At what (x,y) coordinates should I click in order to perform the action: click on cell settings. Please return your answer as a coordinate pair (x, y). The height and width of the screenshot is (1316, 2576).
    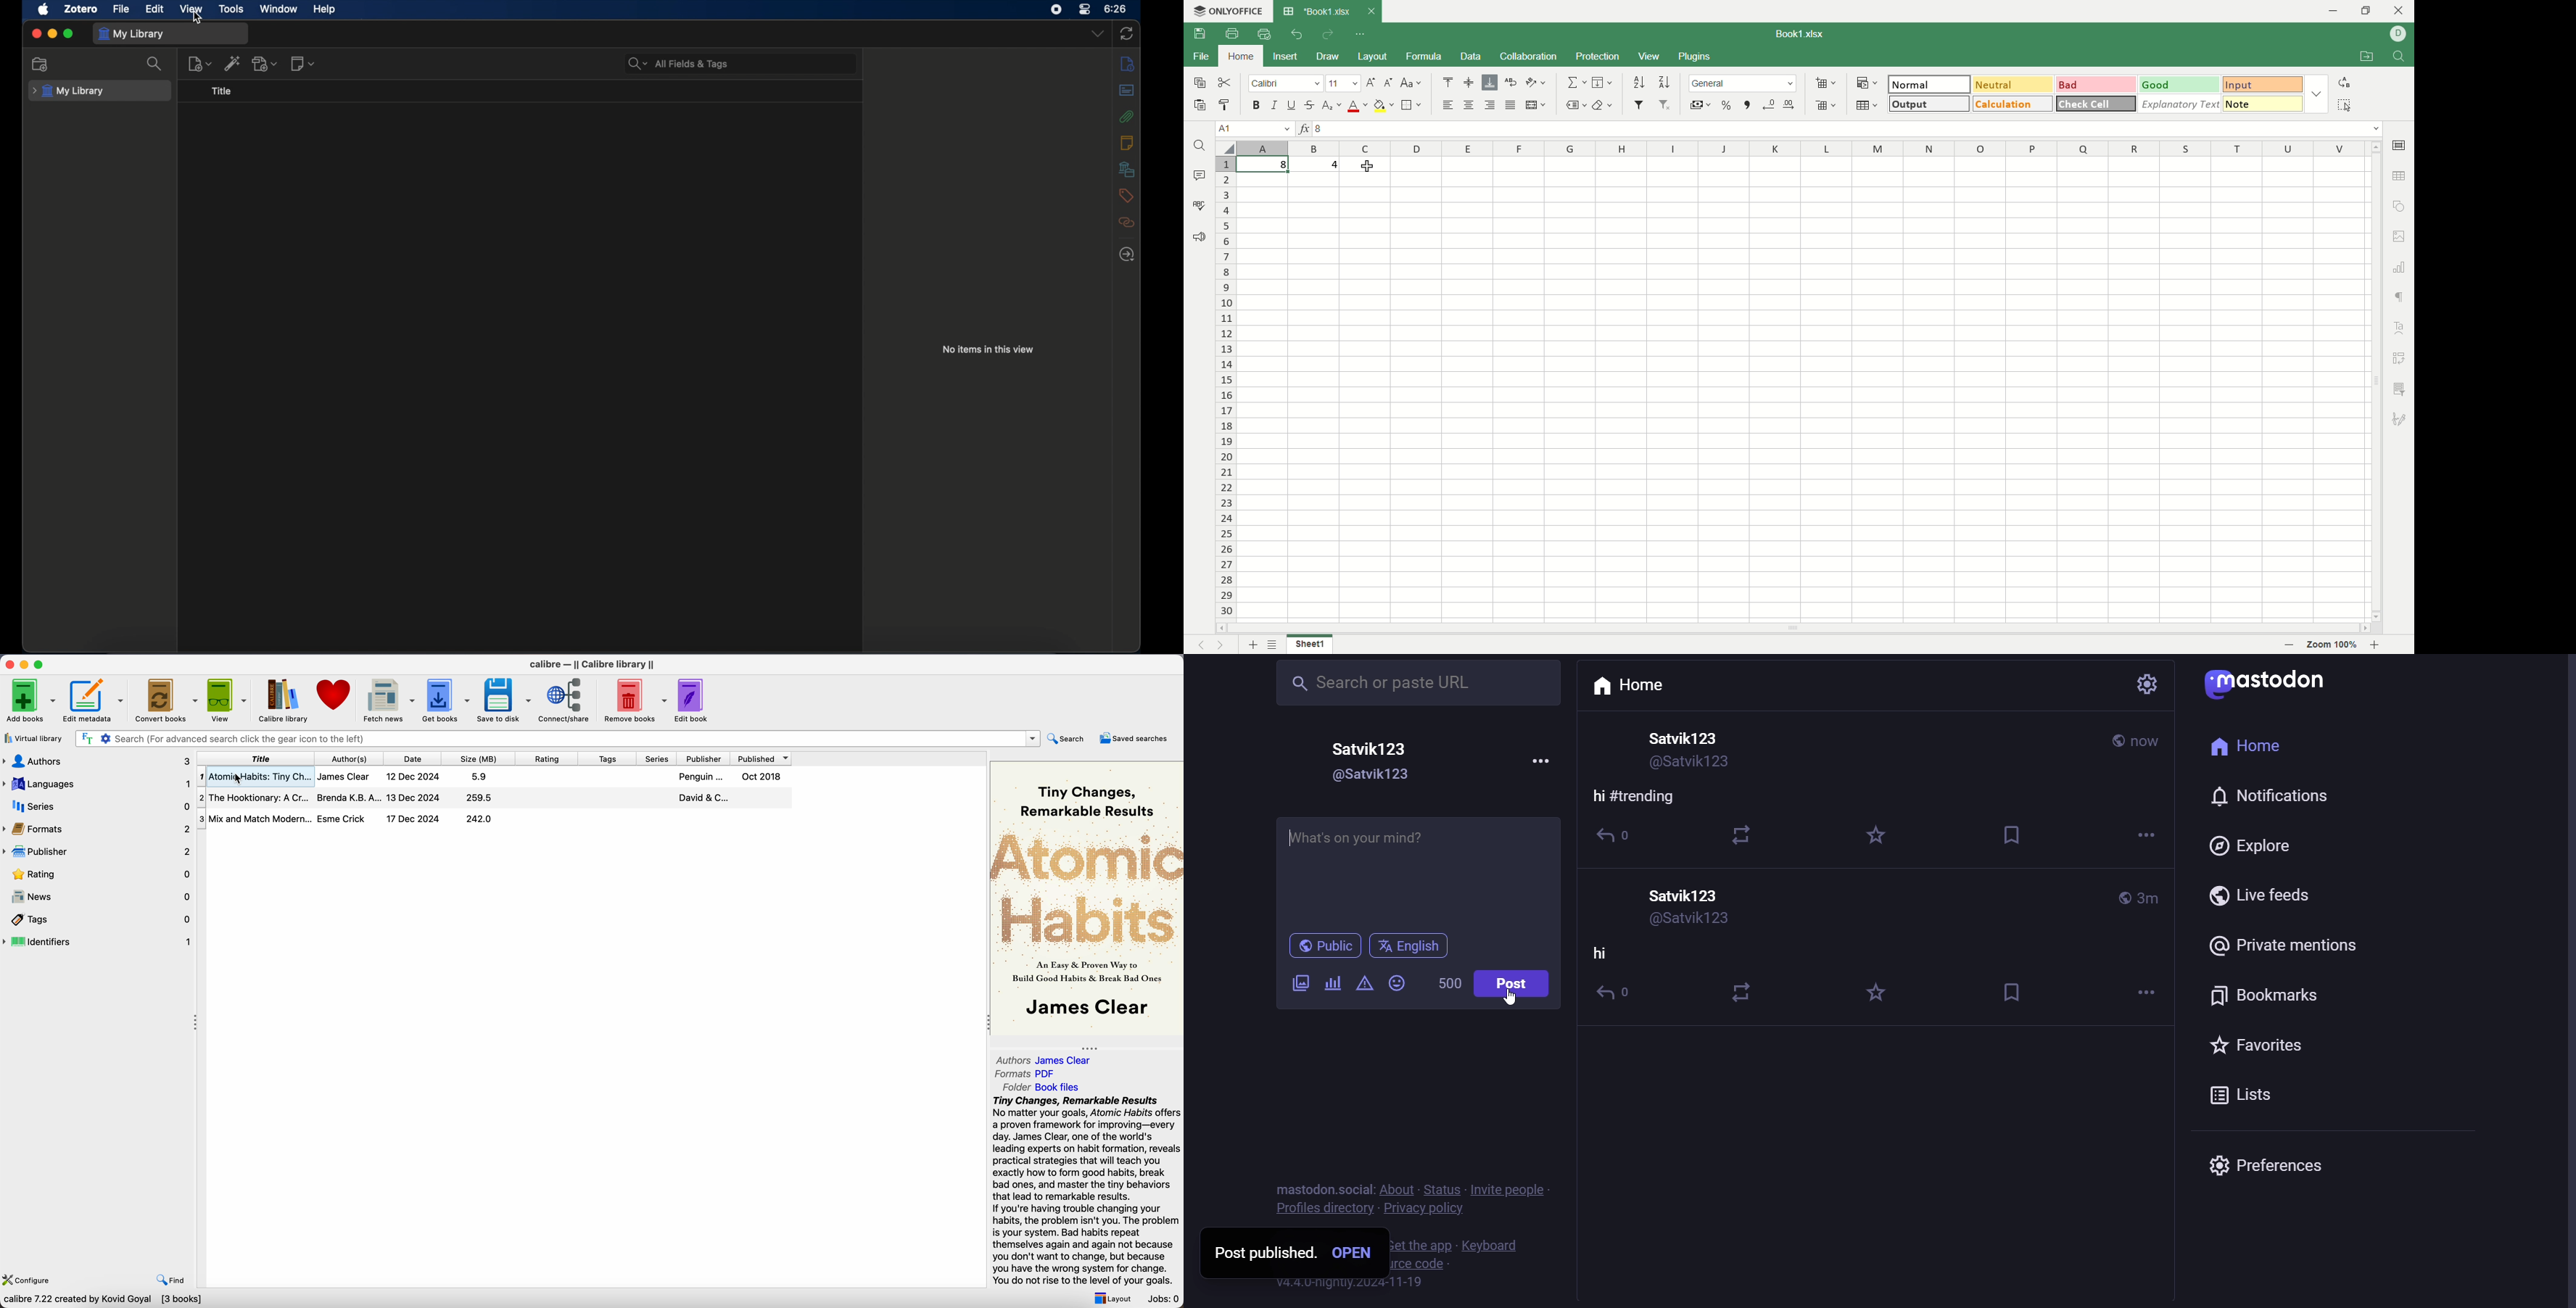
    Looking at the image, I should click on (2400, 144).